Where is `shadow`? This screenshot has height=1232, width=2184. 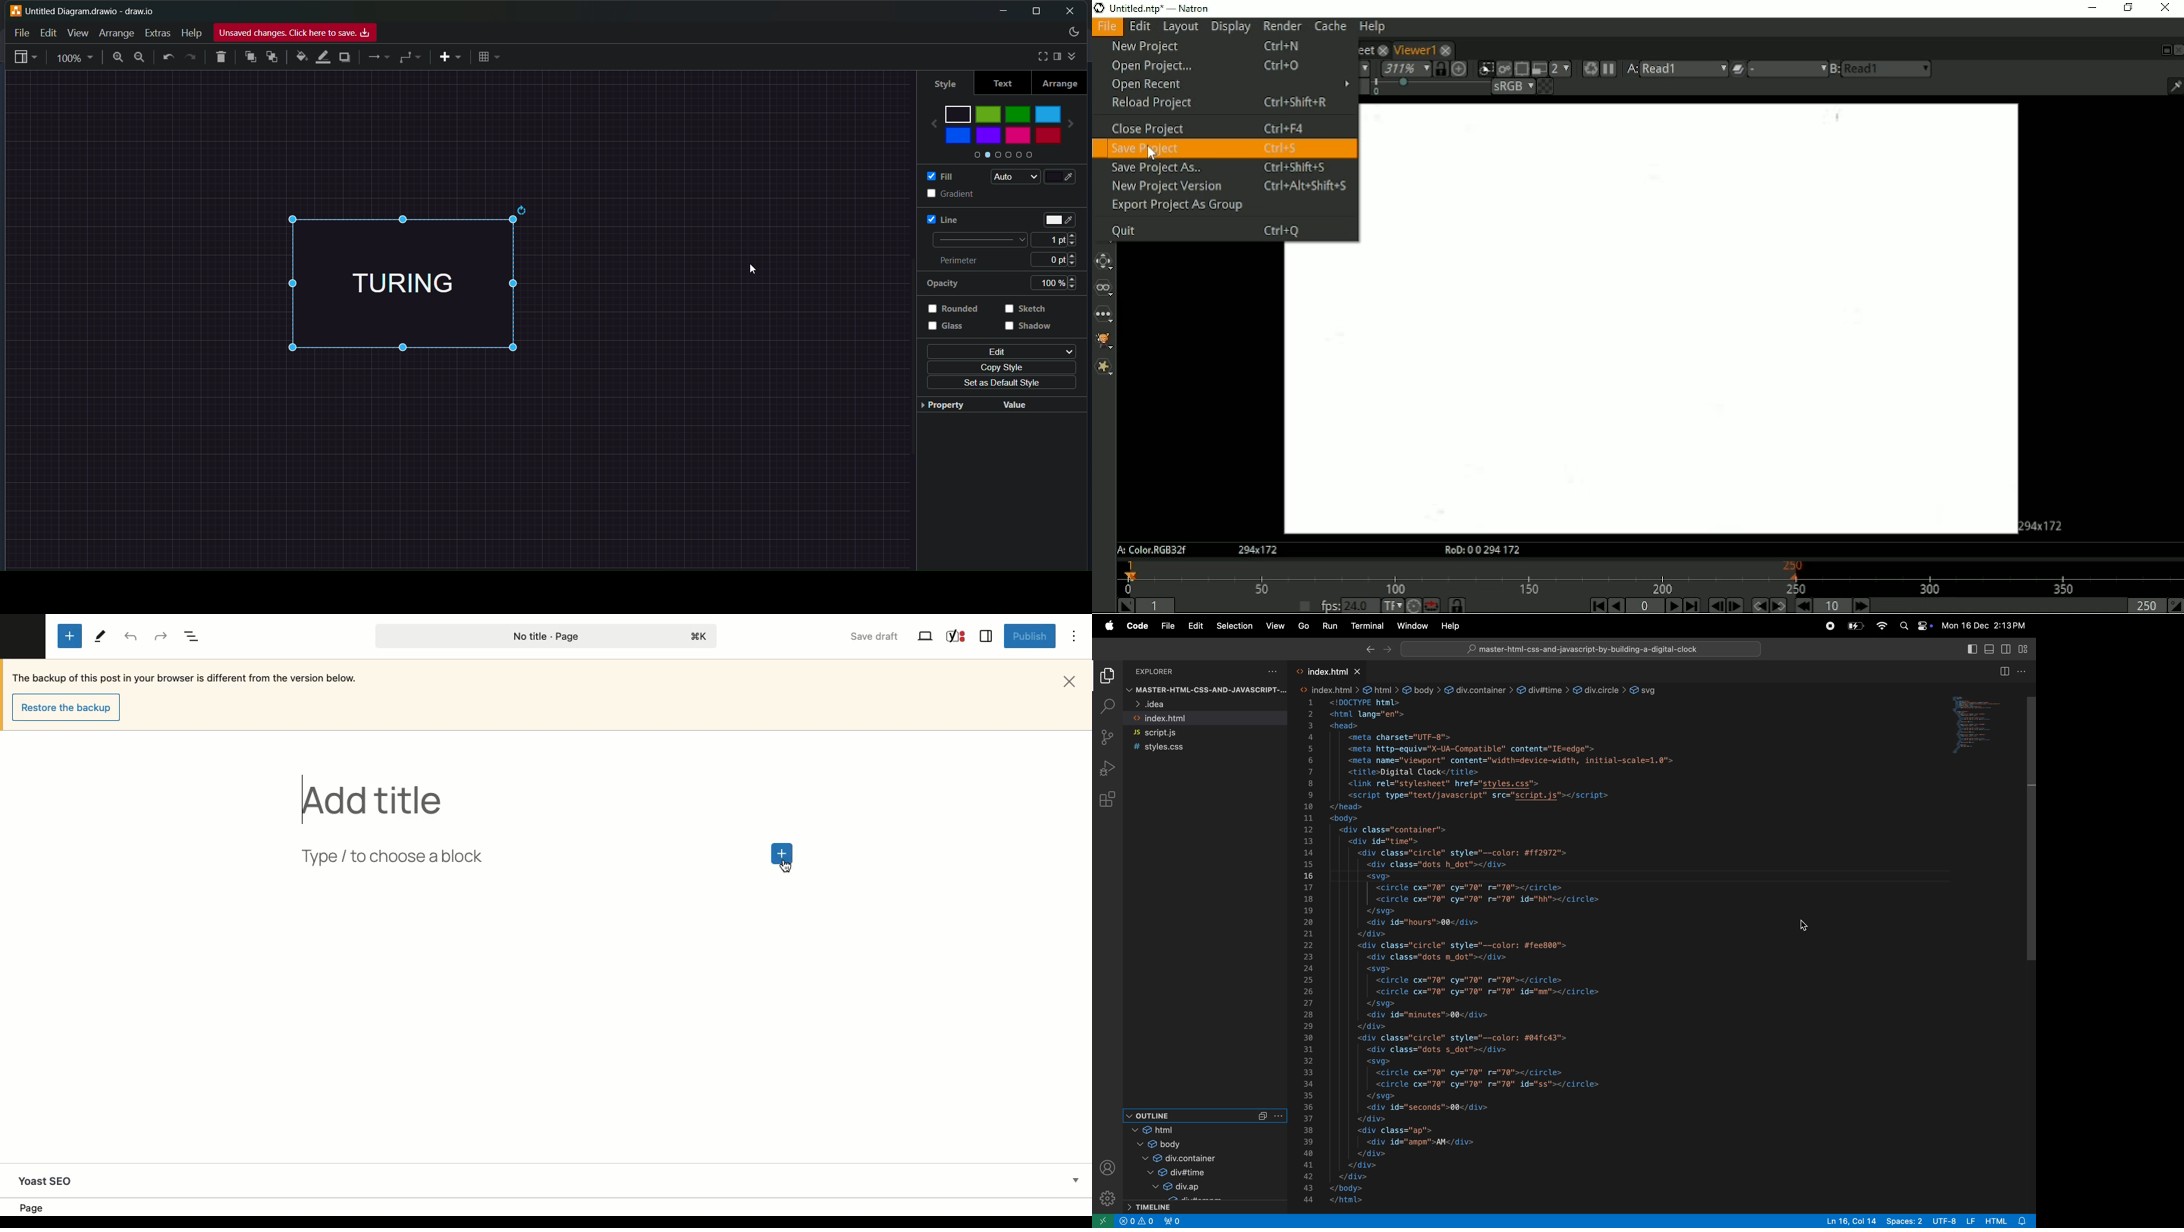
shadow is located at coordinates (1031, 330).